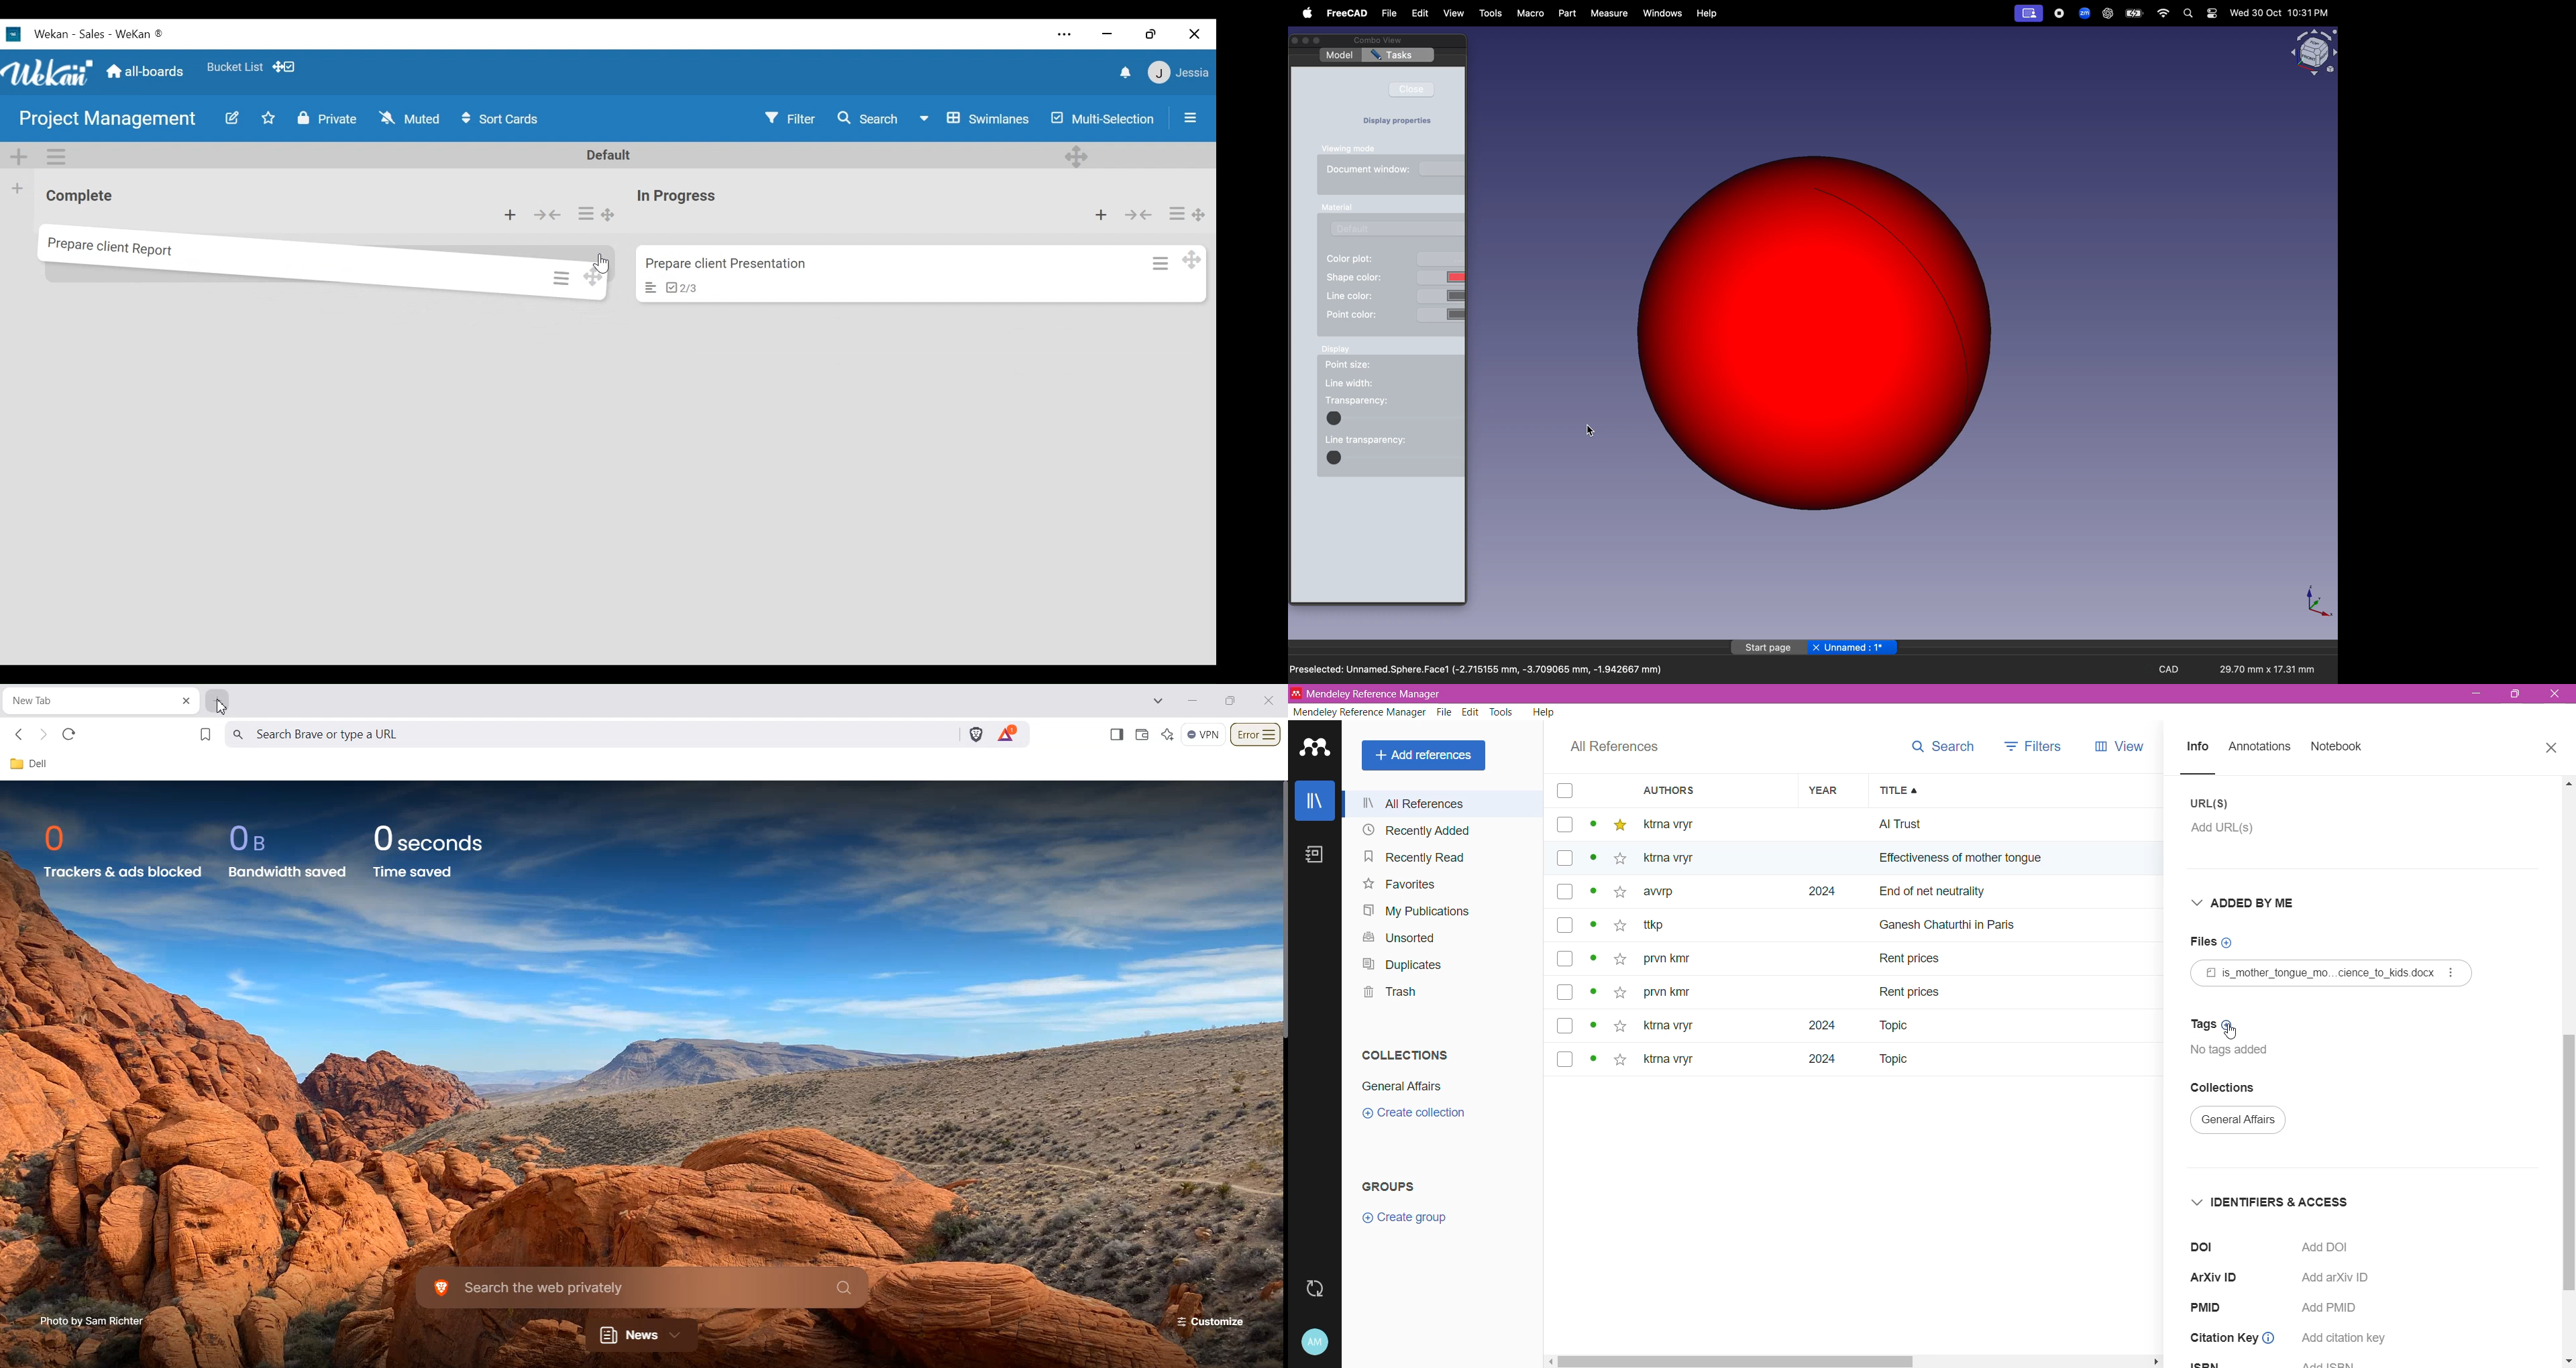  I want to click on code, so click(1394, 459).